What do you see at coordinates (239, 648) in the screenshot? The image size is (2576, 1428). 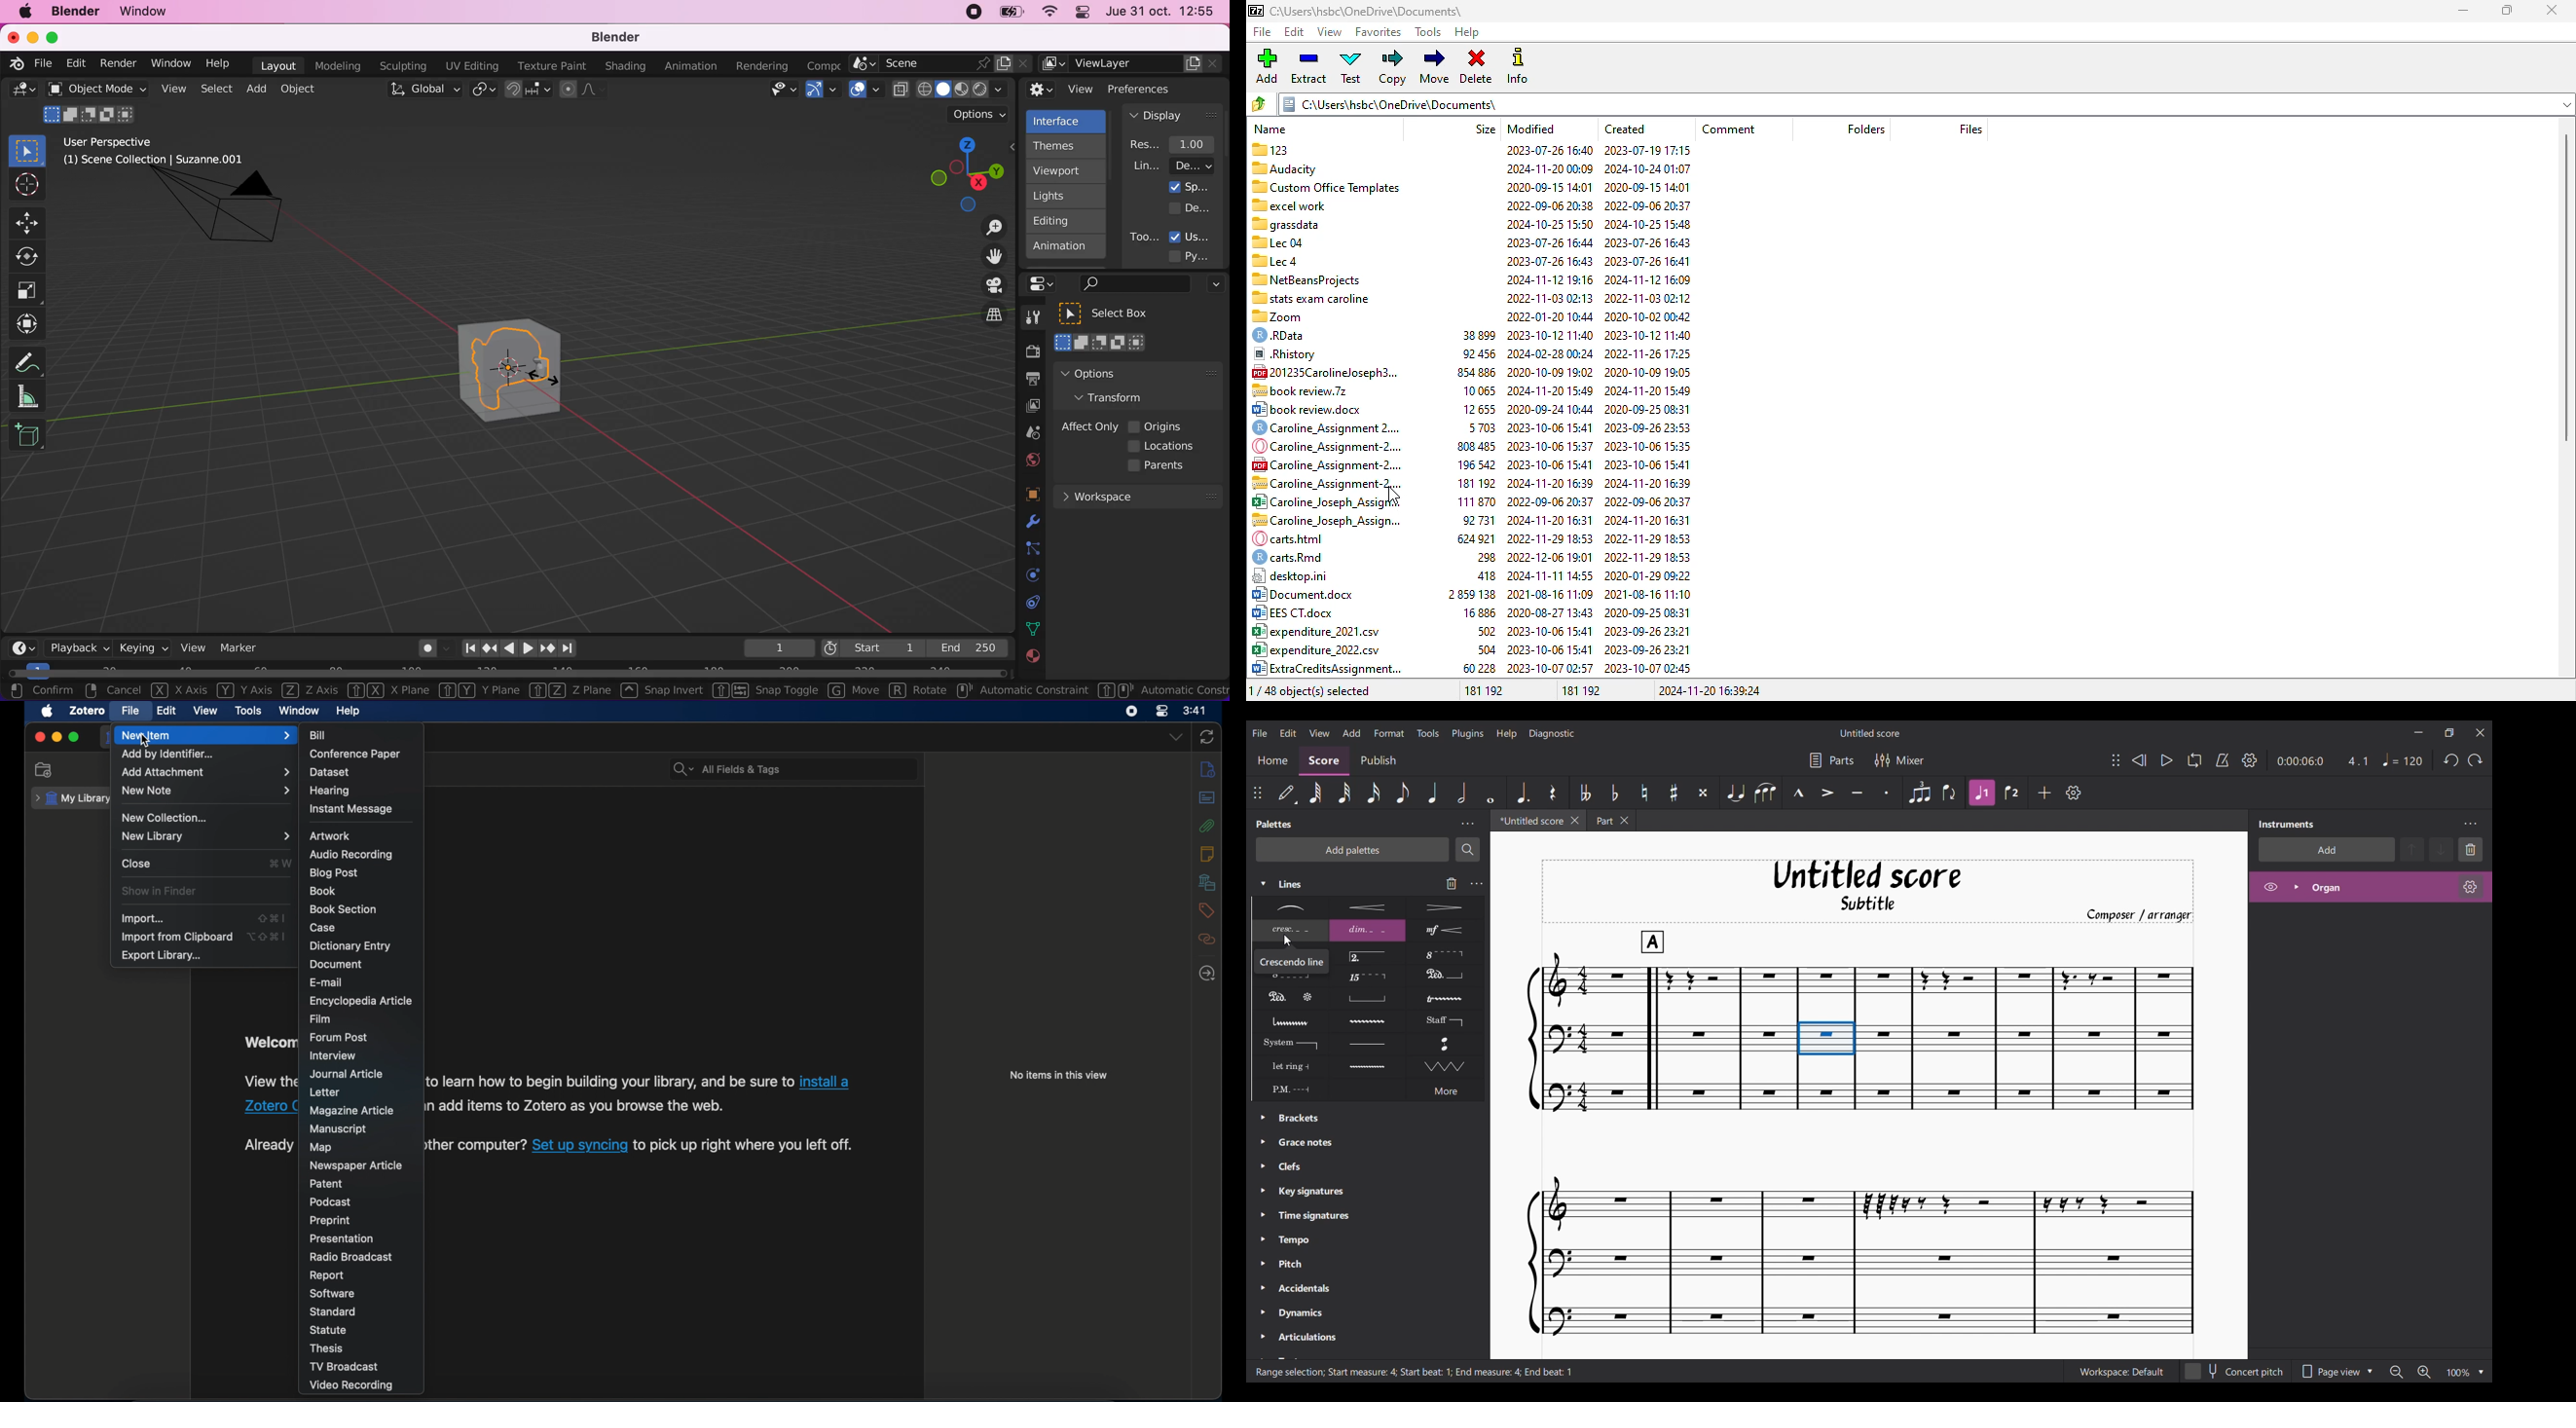 I see `marker` at bounding box center [239, 648].